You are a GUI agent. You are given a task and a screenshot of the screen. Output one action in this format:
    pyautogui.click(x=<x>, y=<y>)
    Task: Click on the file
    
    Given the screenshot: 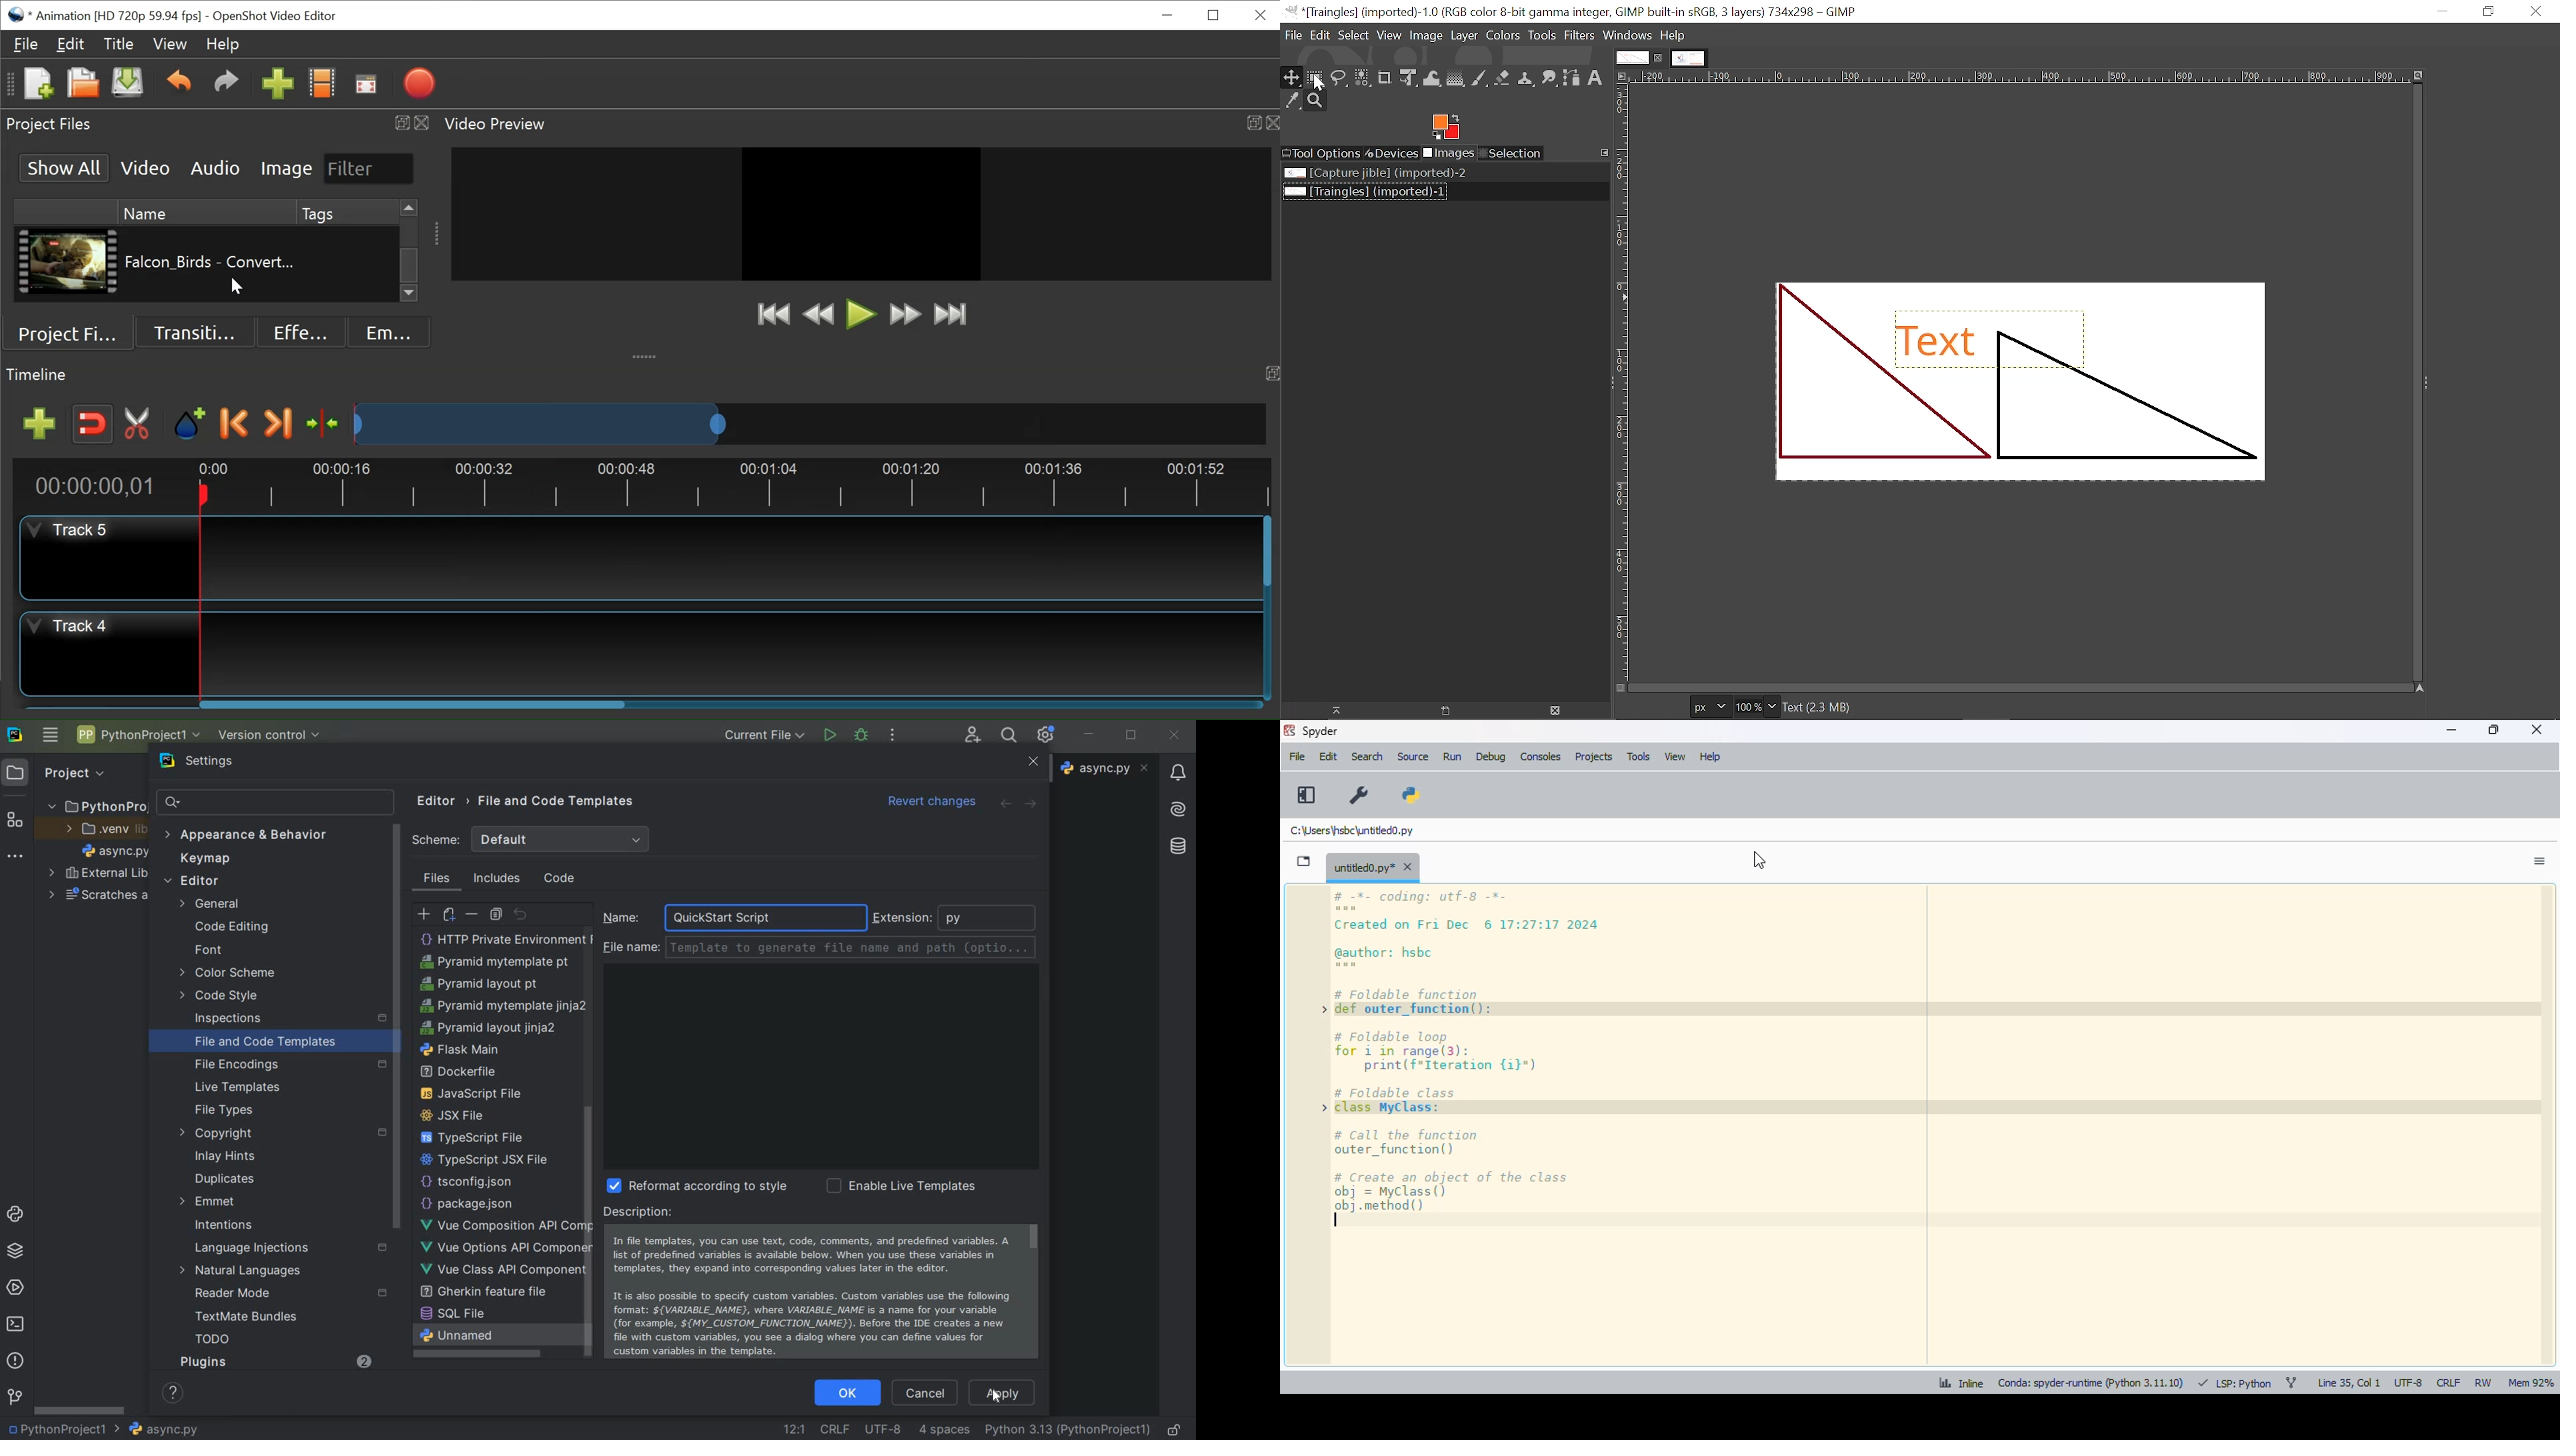 What is the action you would take?
    pyautogui.click(x=1297, y=757)
    